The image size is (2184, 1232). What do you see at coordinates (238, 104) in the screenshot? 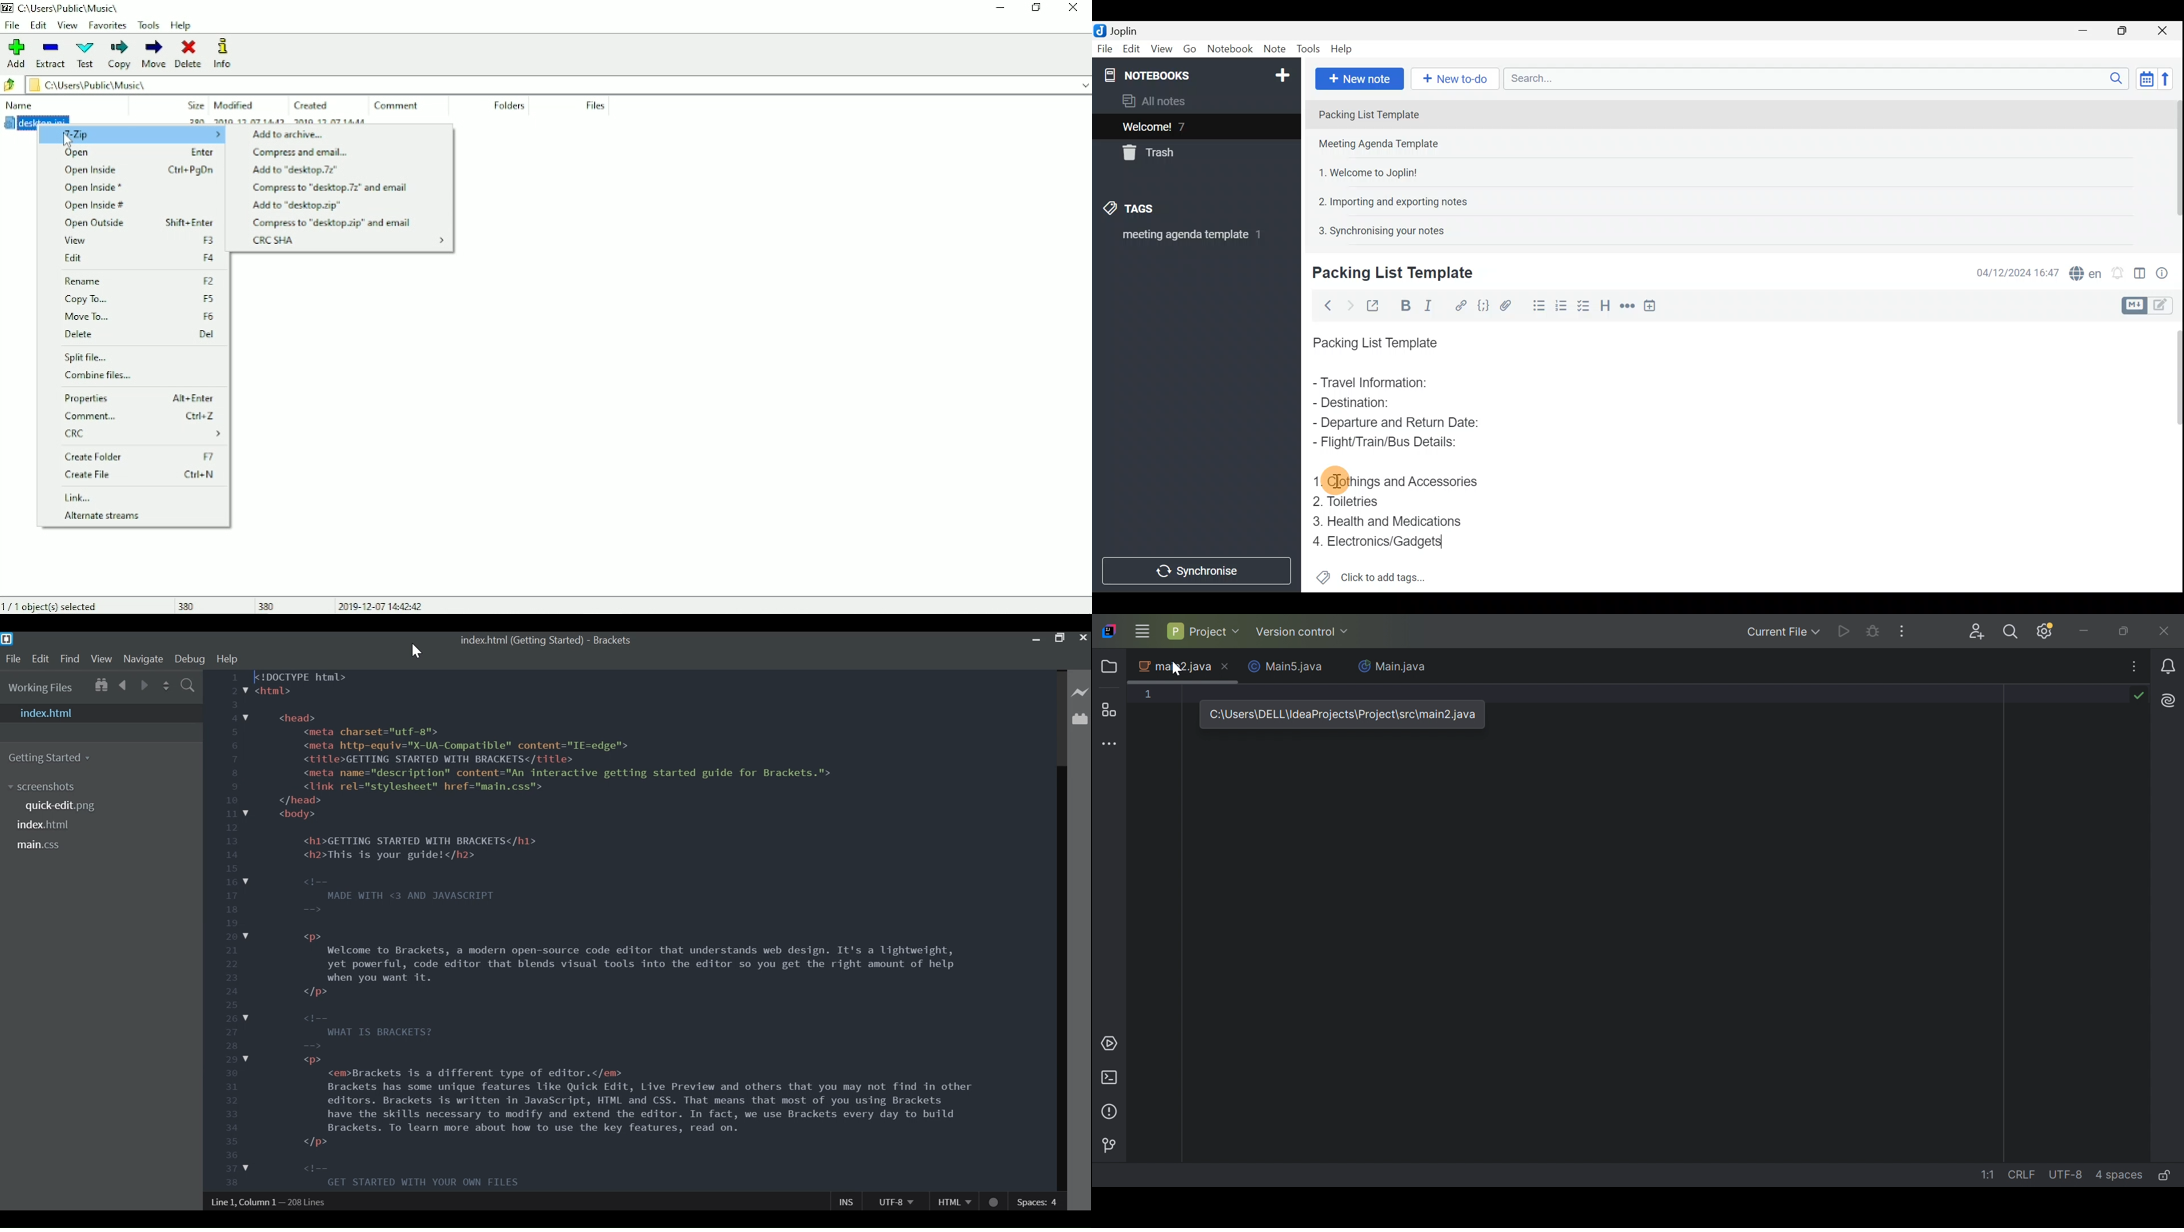
I see `Modified` at bounding box center [238, 104].